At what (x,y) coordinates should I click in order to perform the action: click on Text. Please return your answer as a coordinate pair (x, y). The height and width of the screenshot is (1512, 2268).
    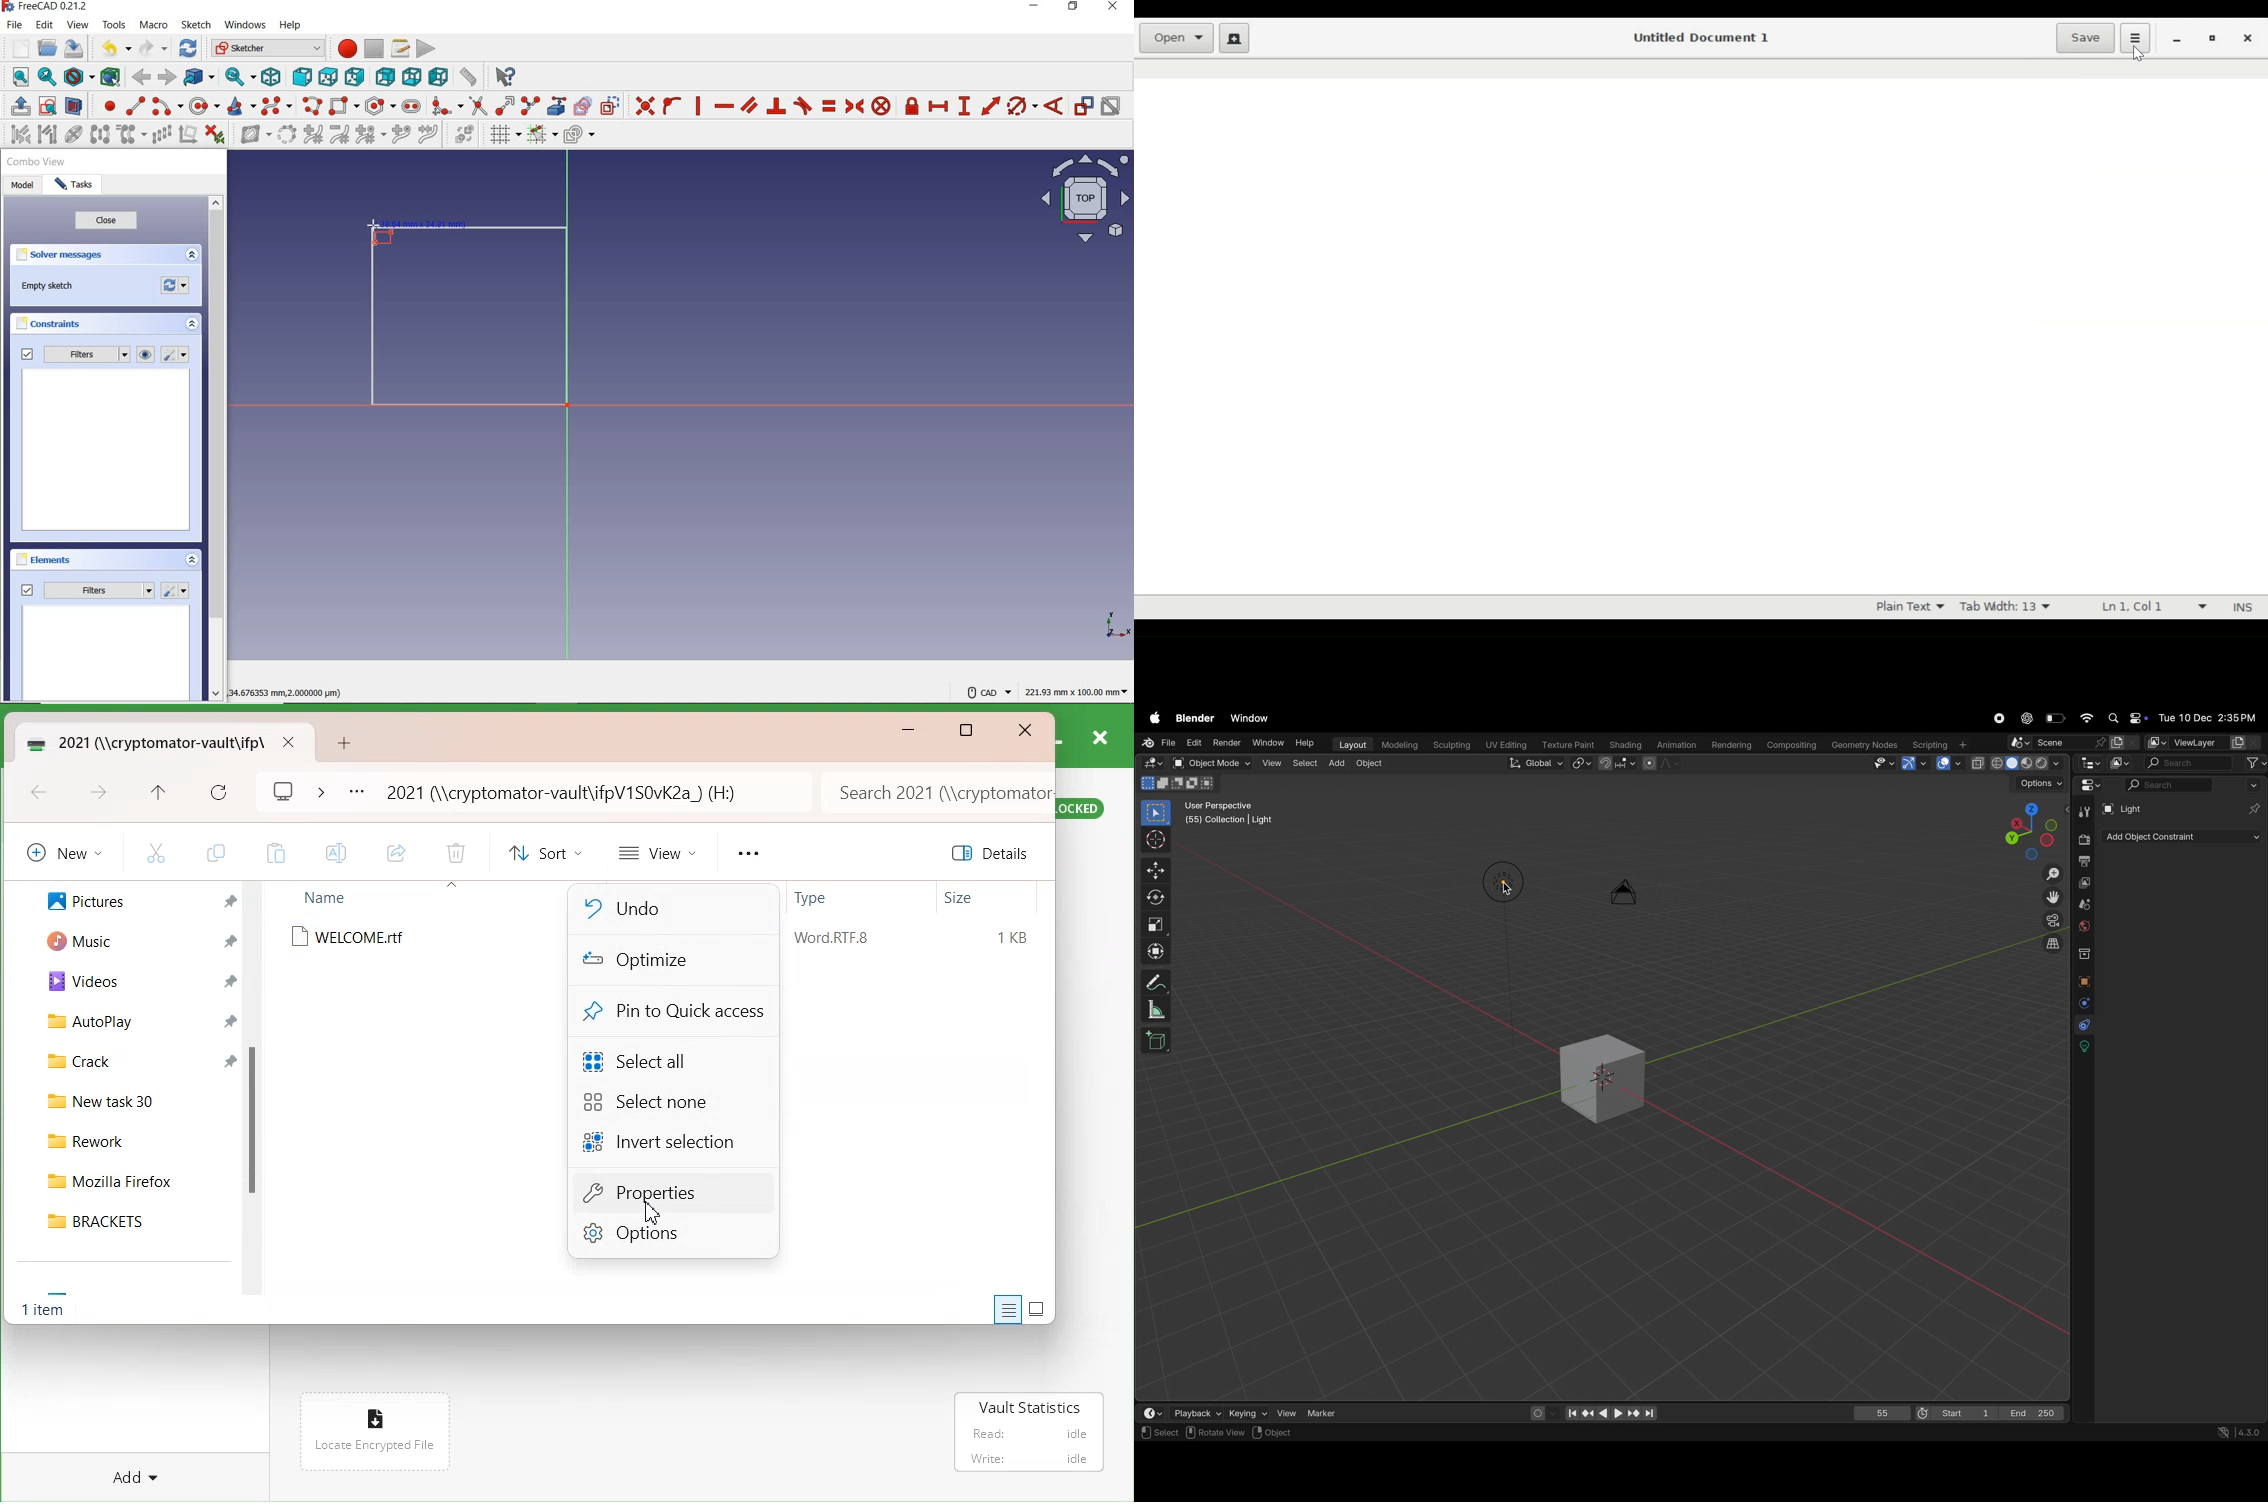
    Looking at the image, I should click on (46, 1312).